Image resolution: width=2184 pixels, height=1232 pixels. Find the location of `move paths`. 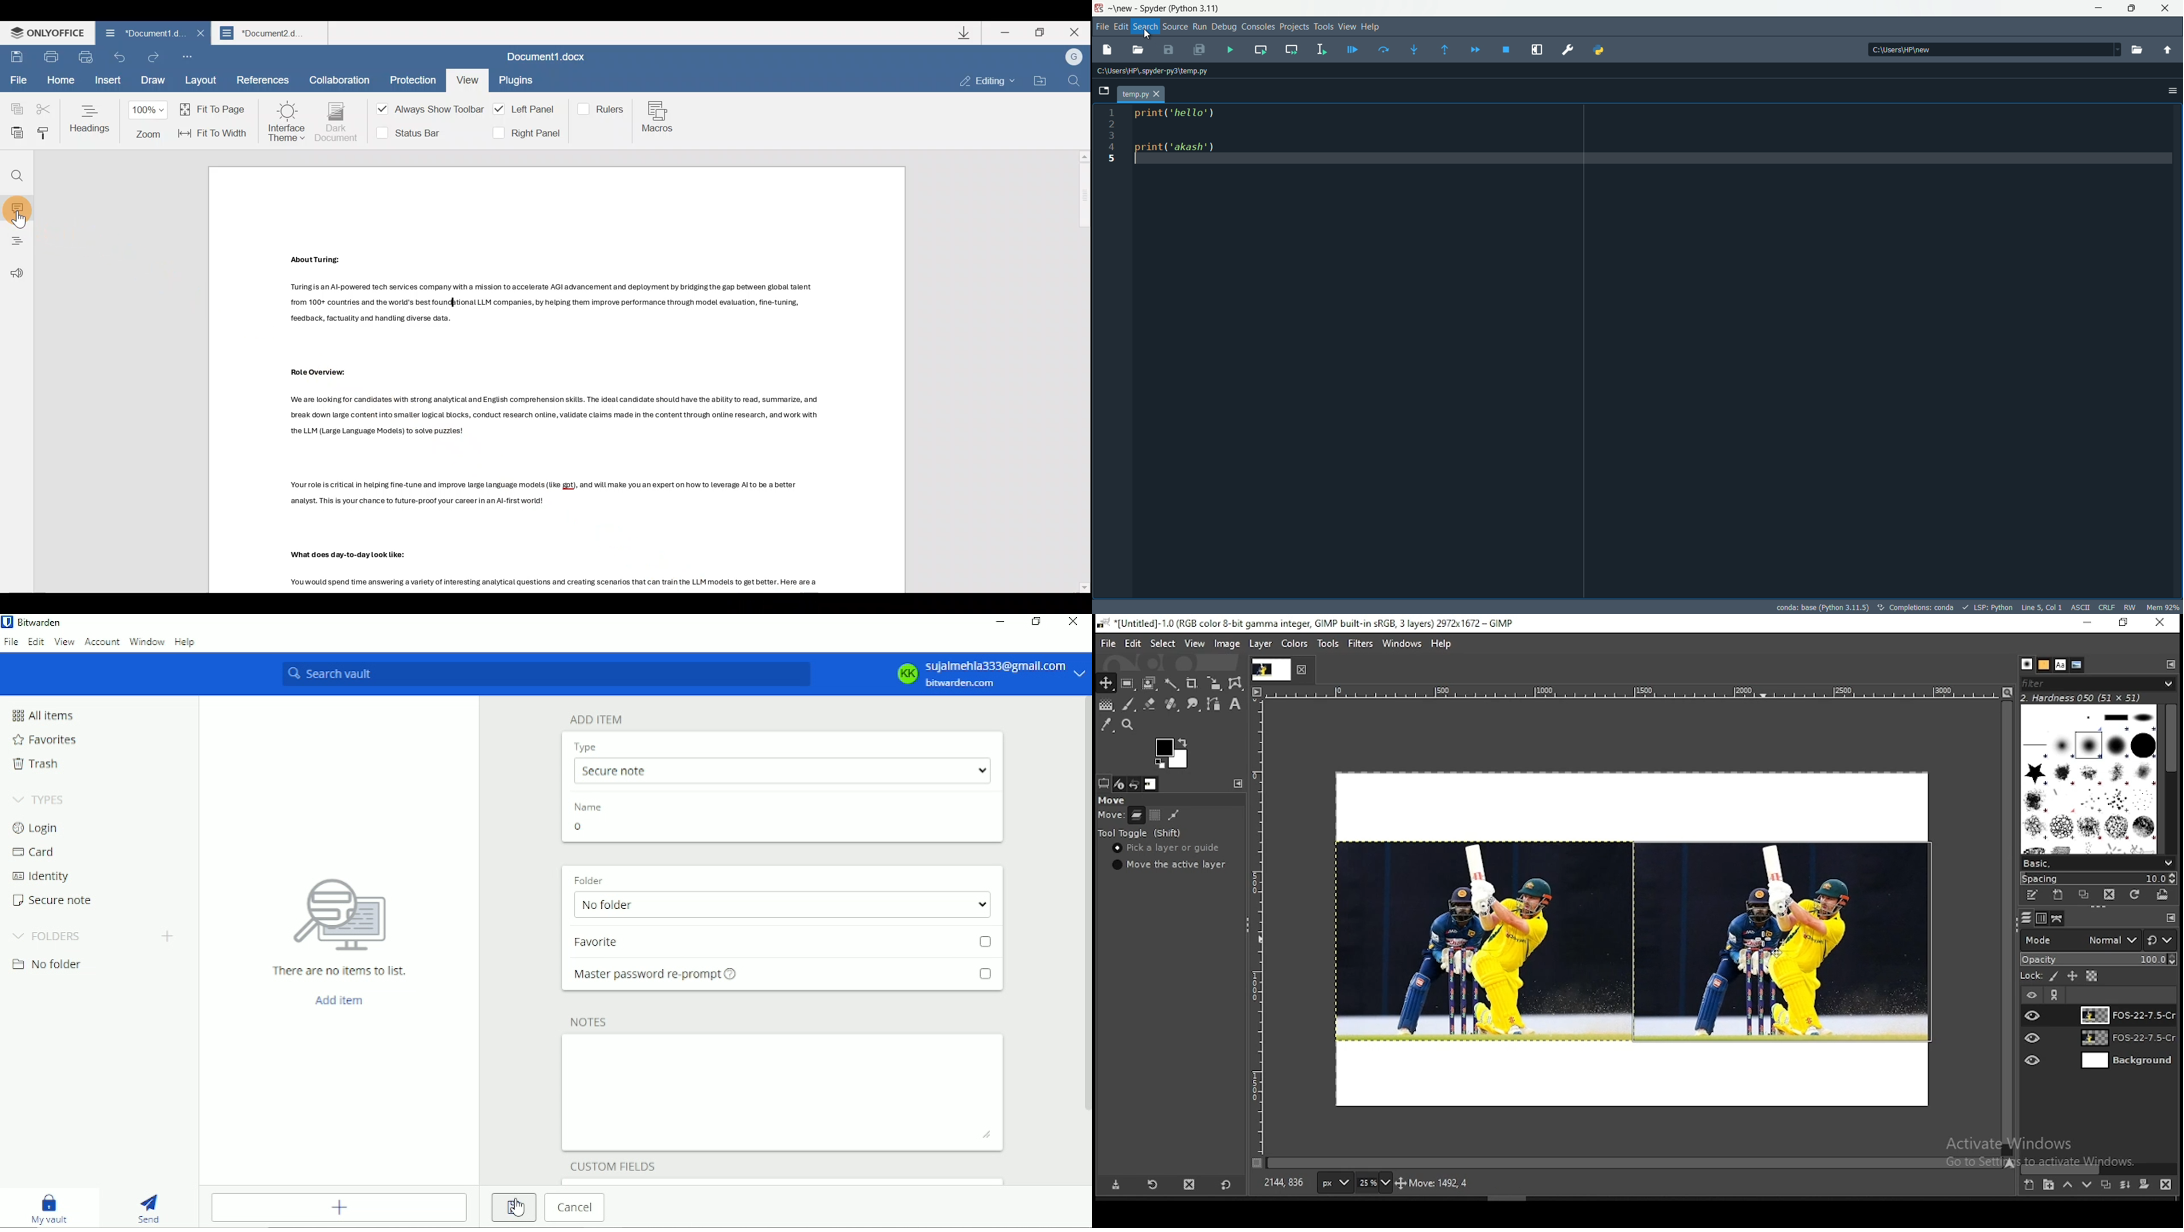

move paths is located at coordinates (1174, 814).